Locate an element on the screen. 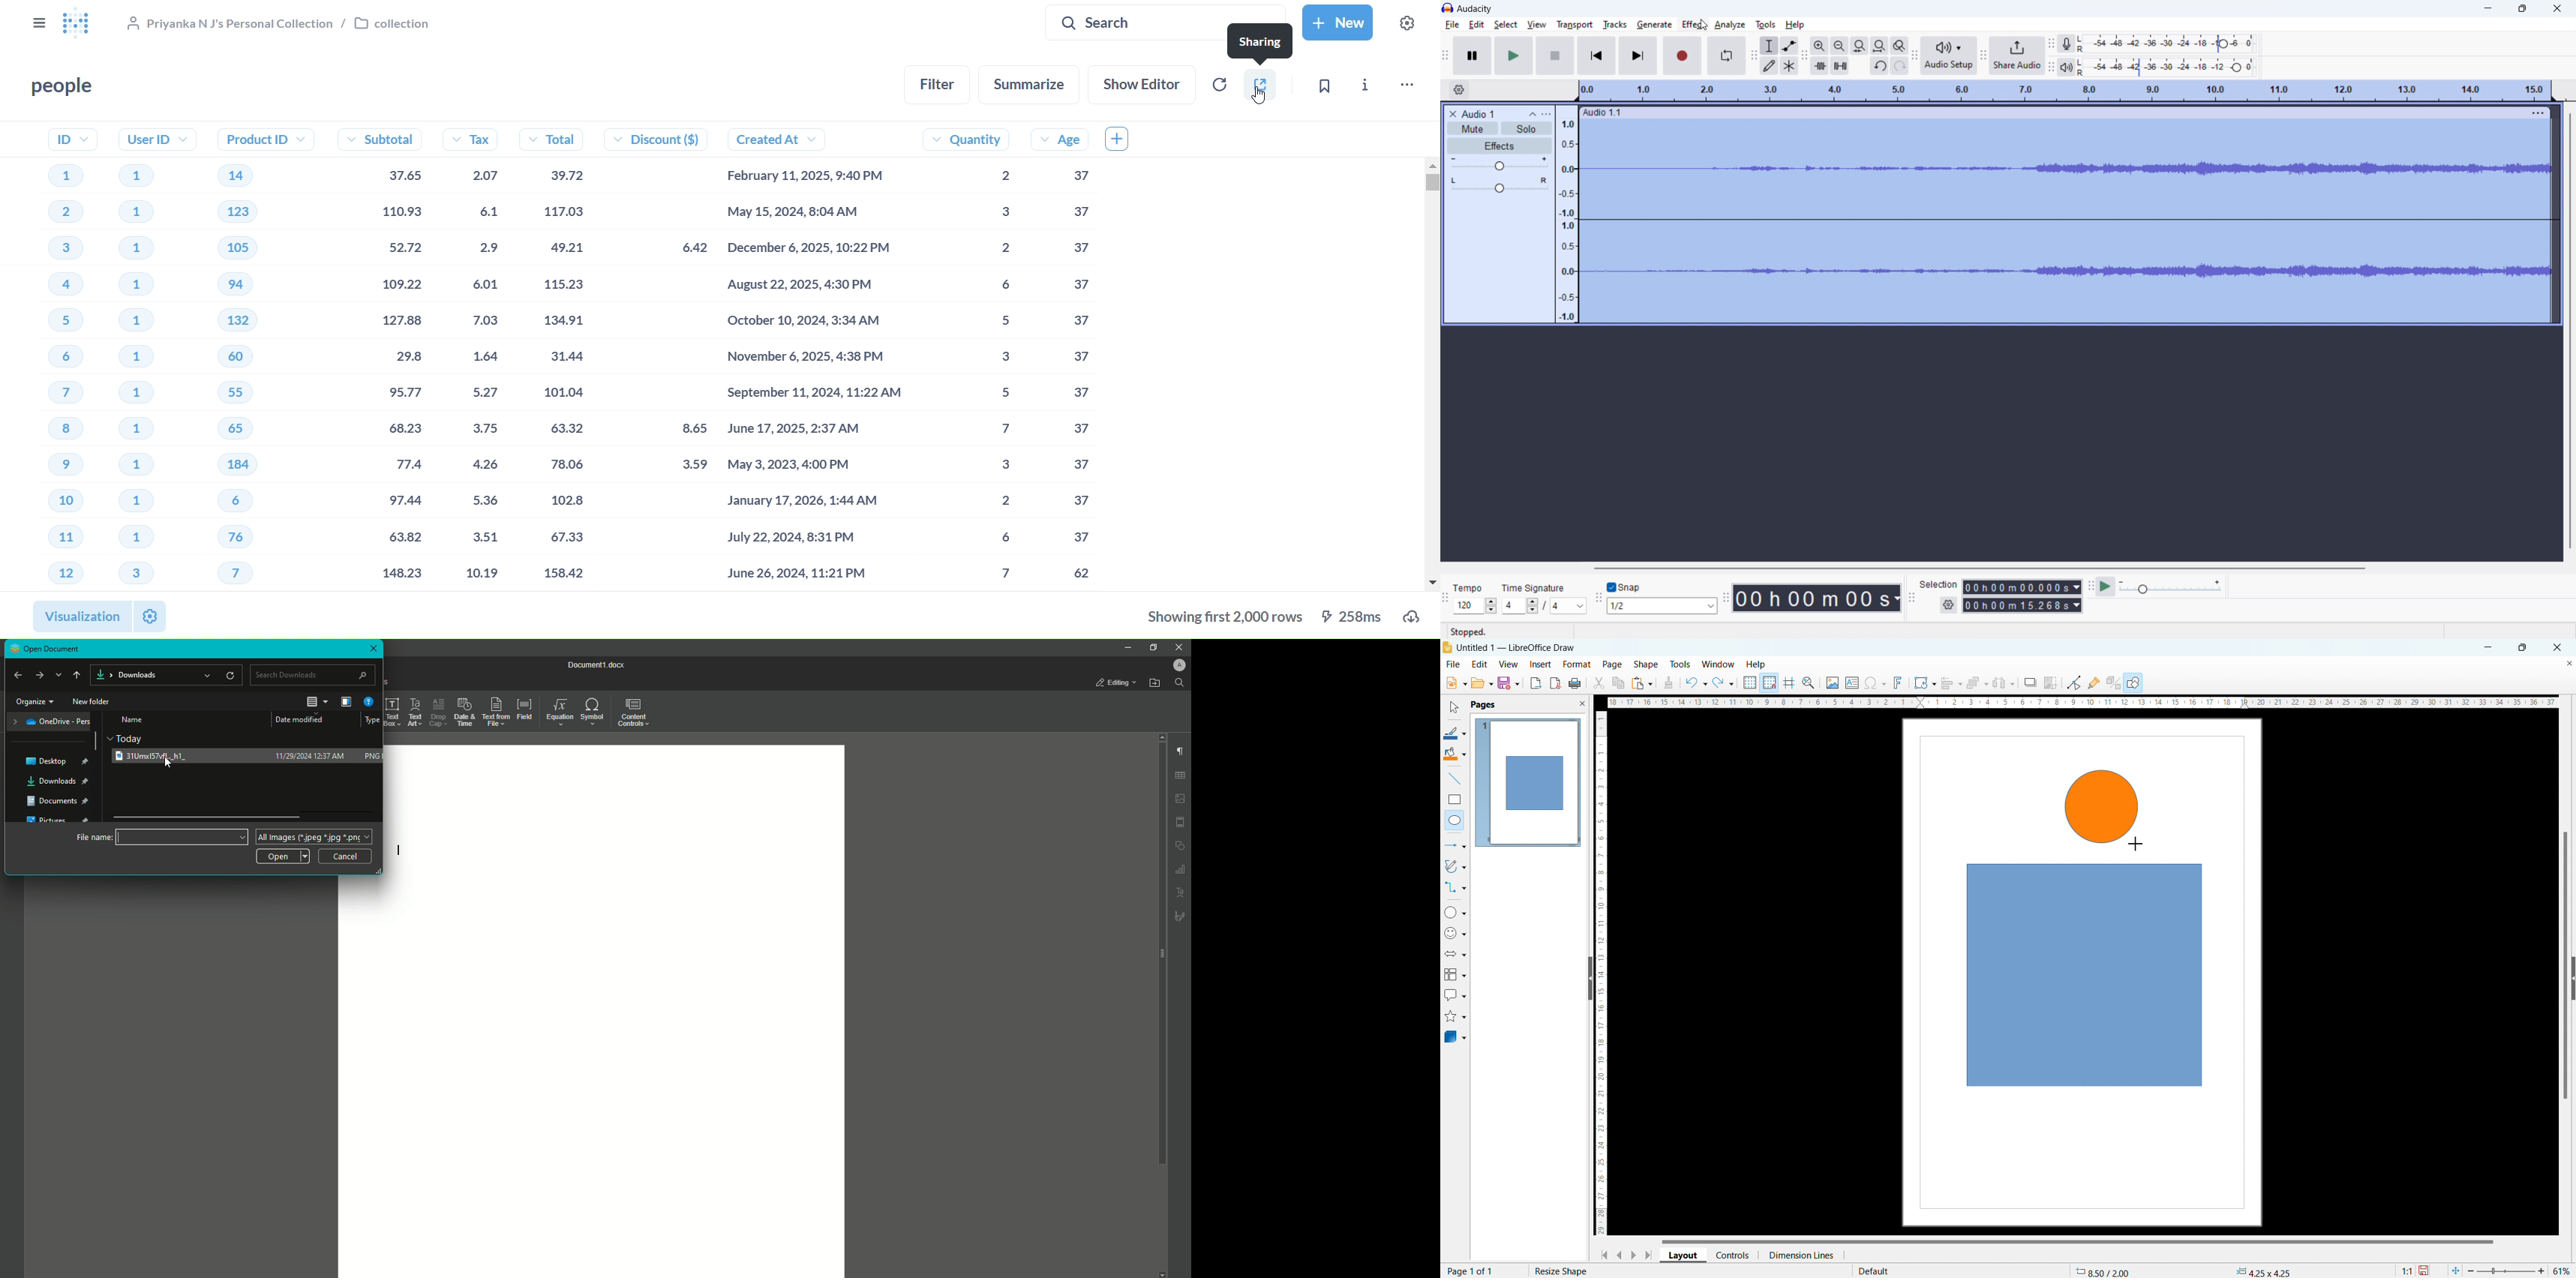 This screenshot has height=1288, width=2576. show gluepoint functions is located at coordinates (2094, 682).